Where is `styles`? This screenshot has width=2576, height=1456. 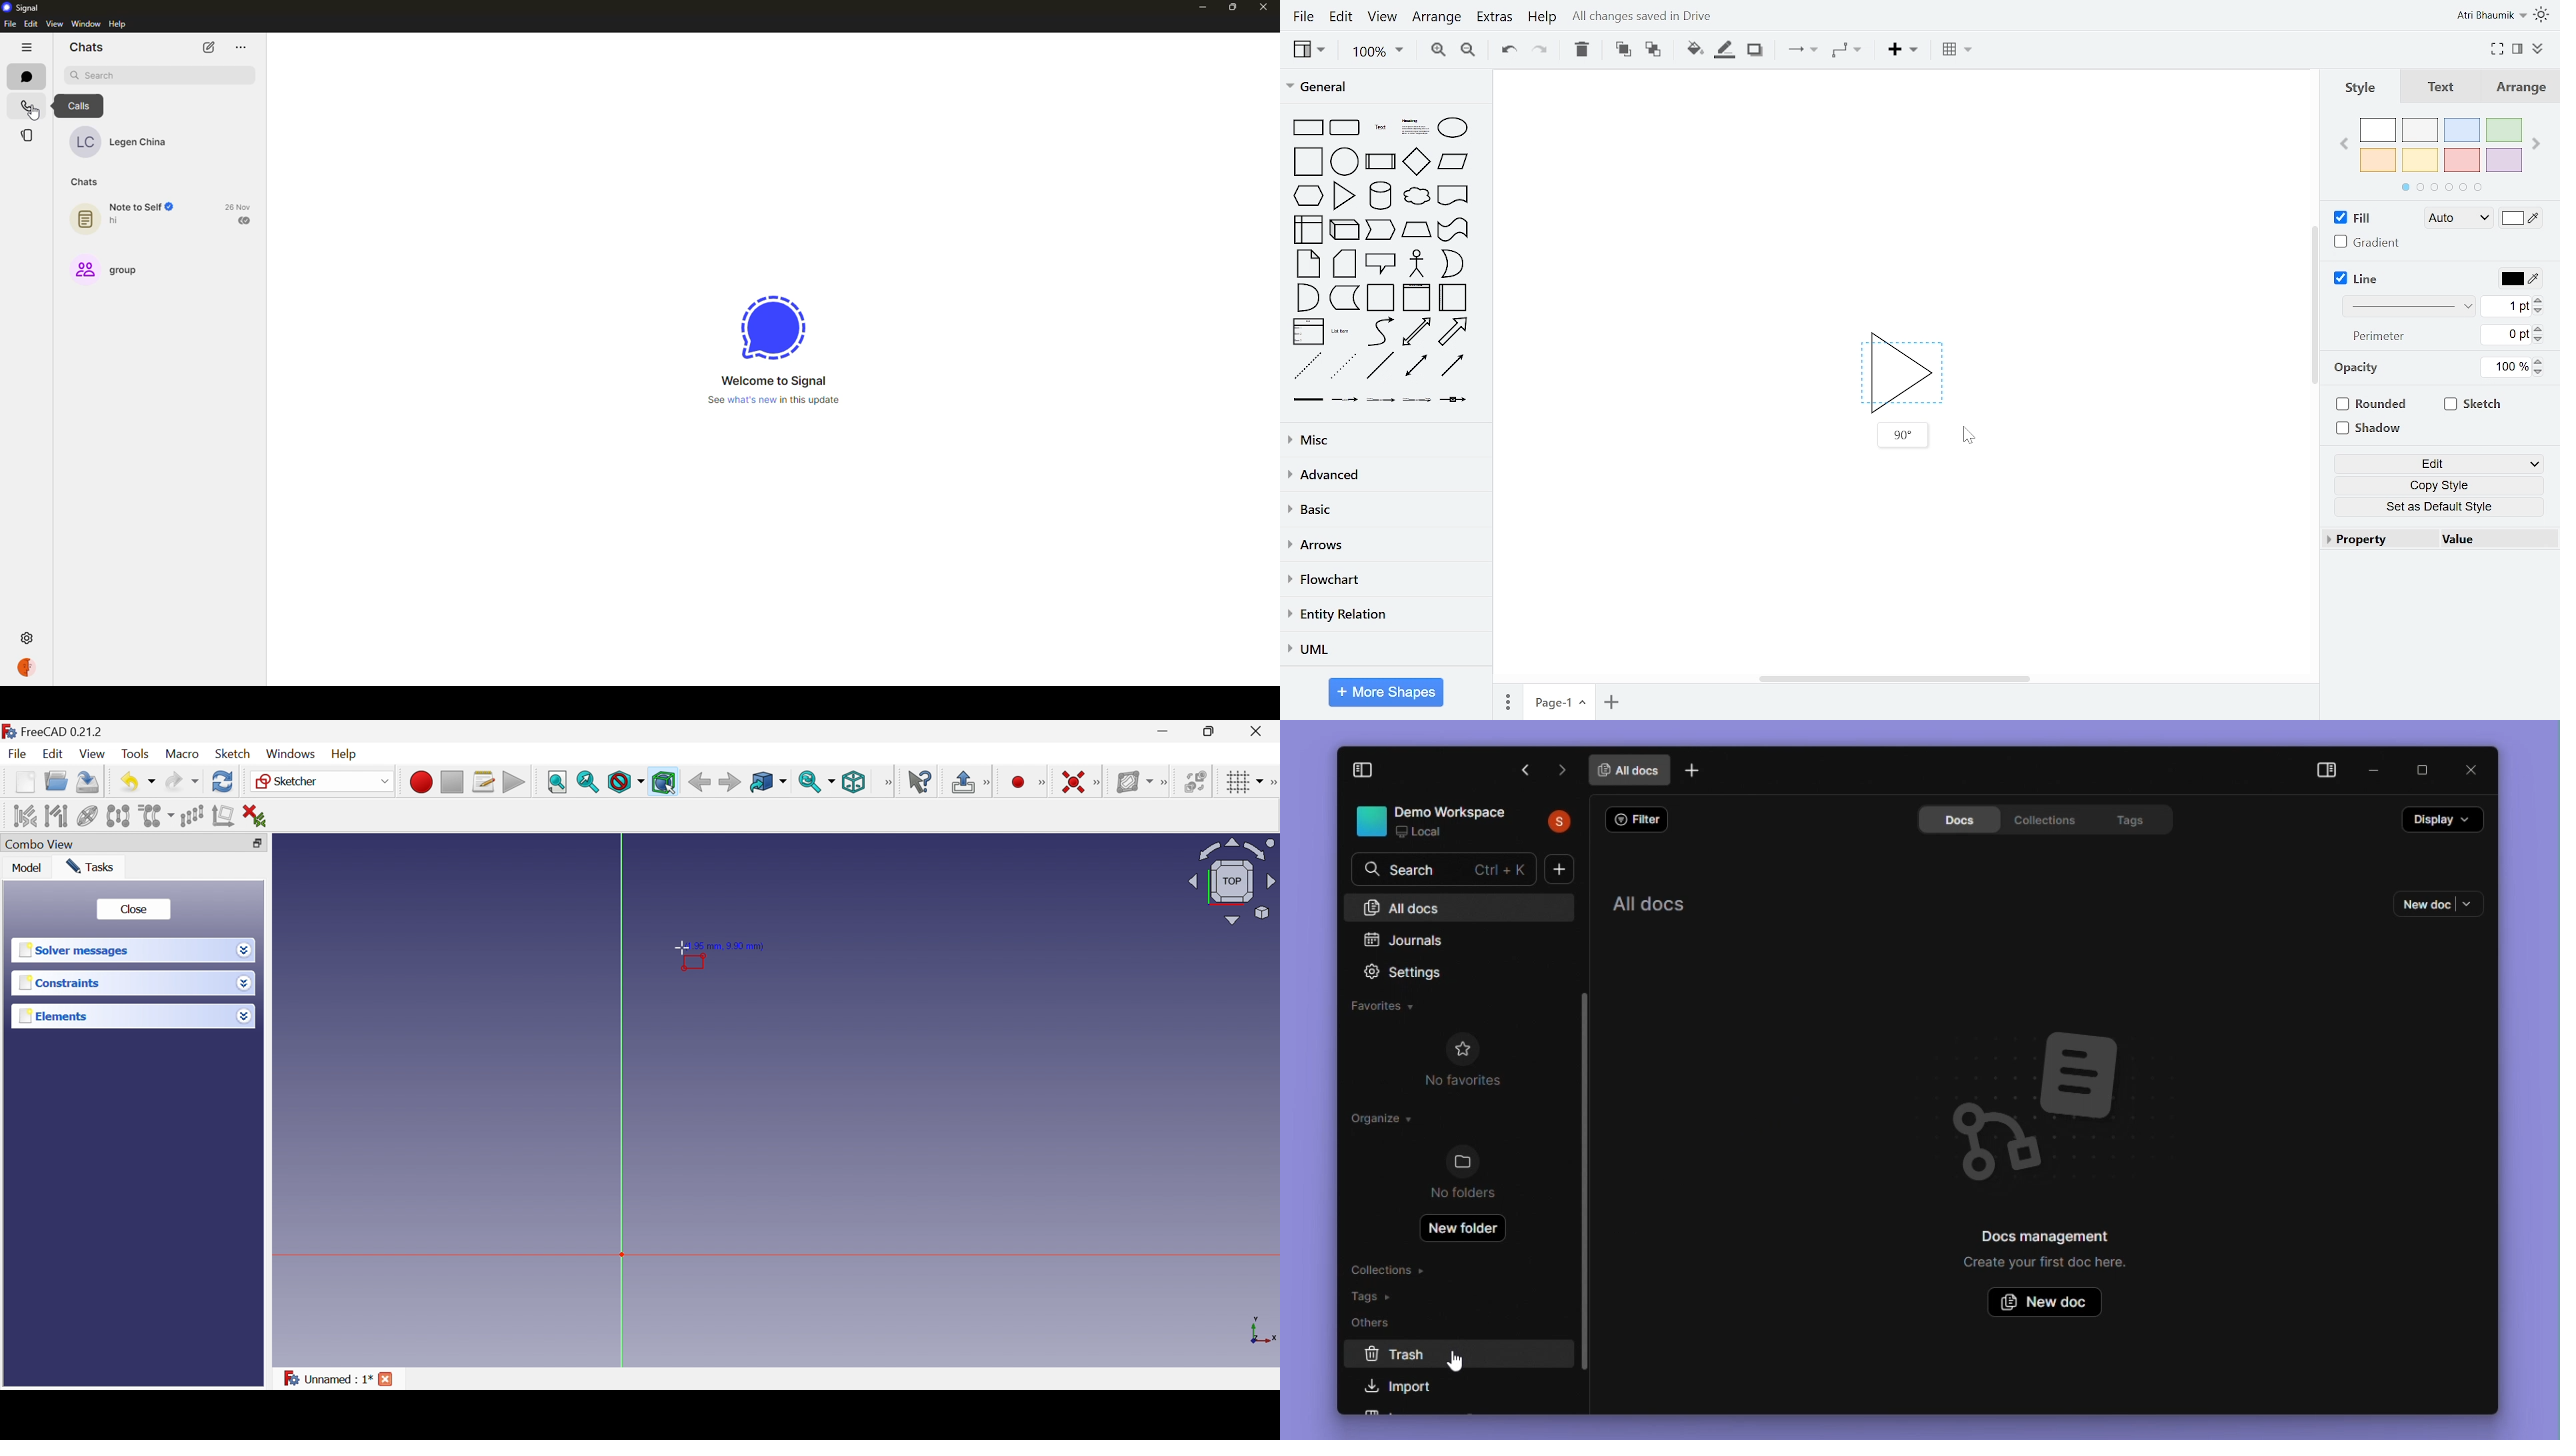 styles is located at coordinates (2358, 87).